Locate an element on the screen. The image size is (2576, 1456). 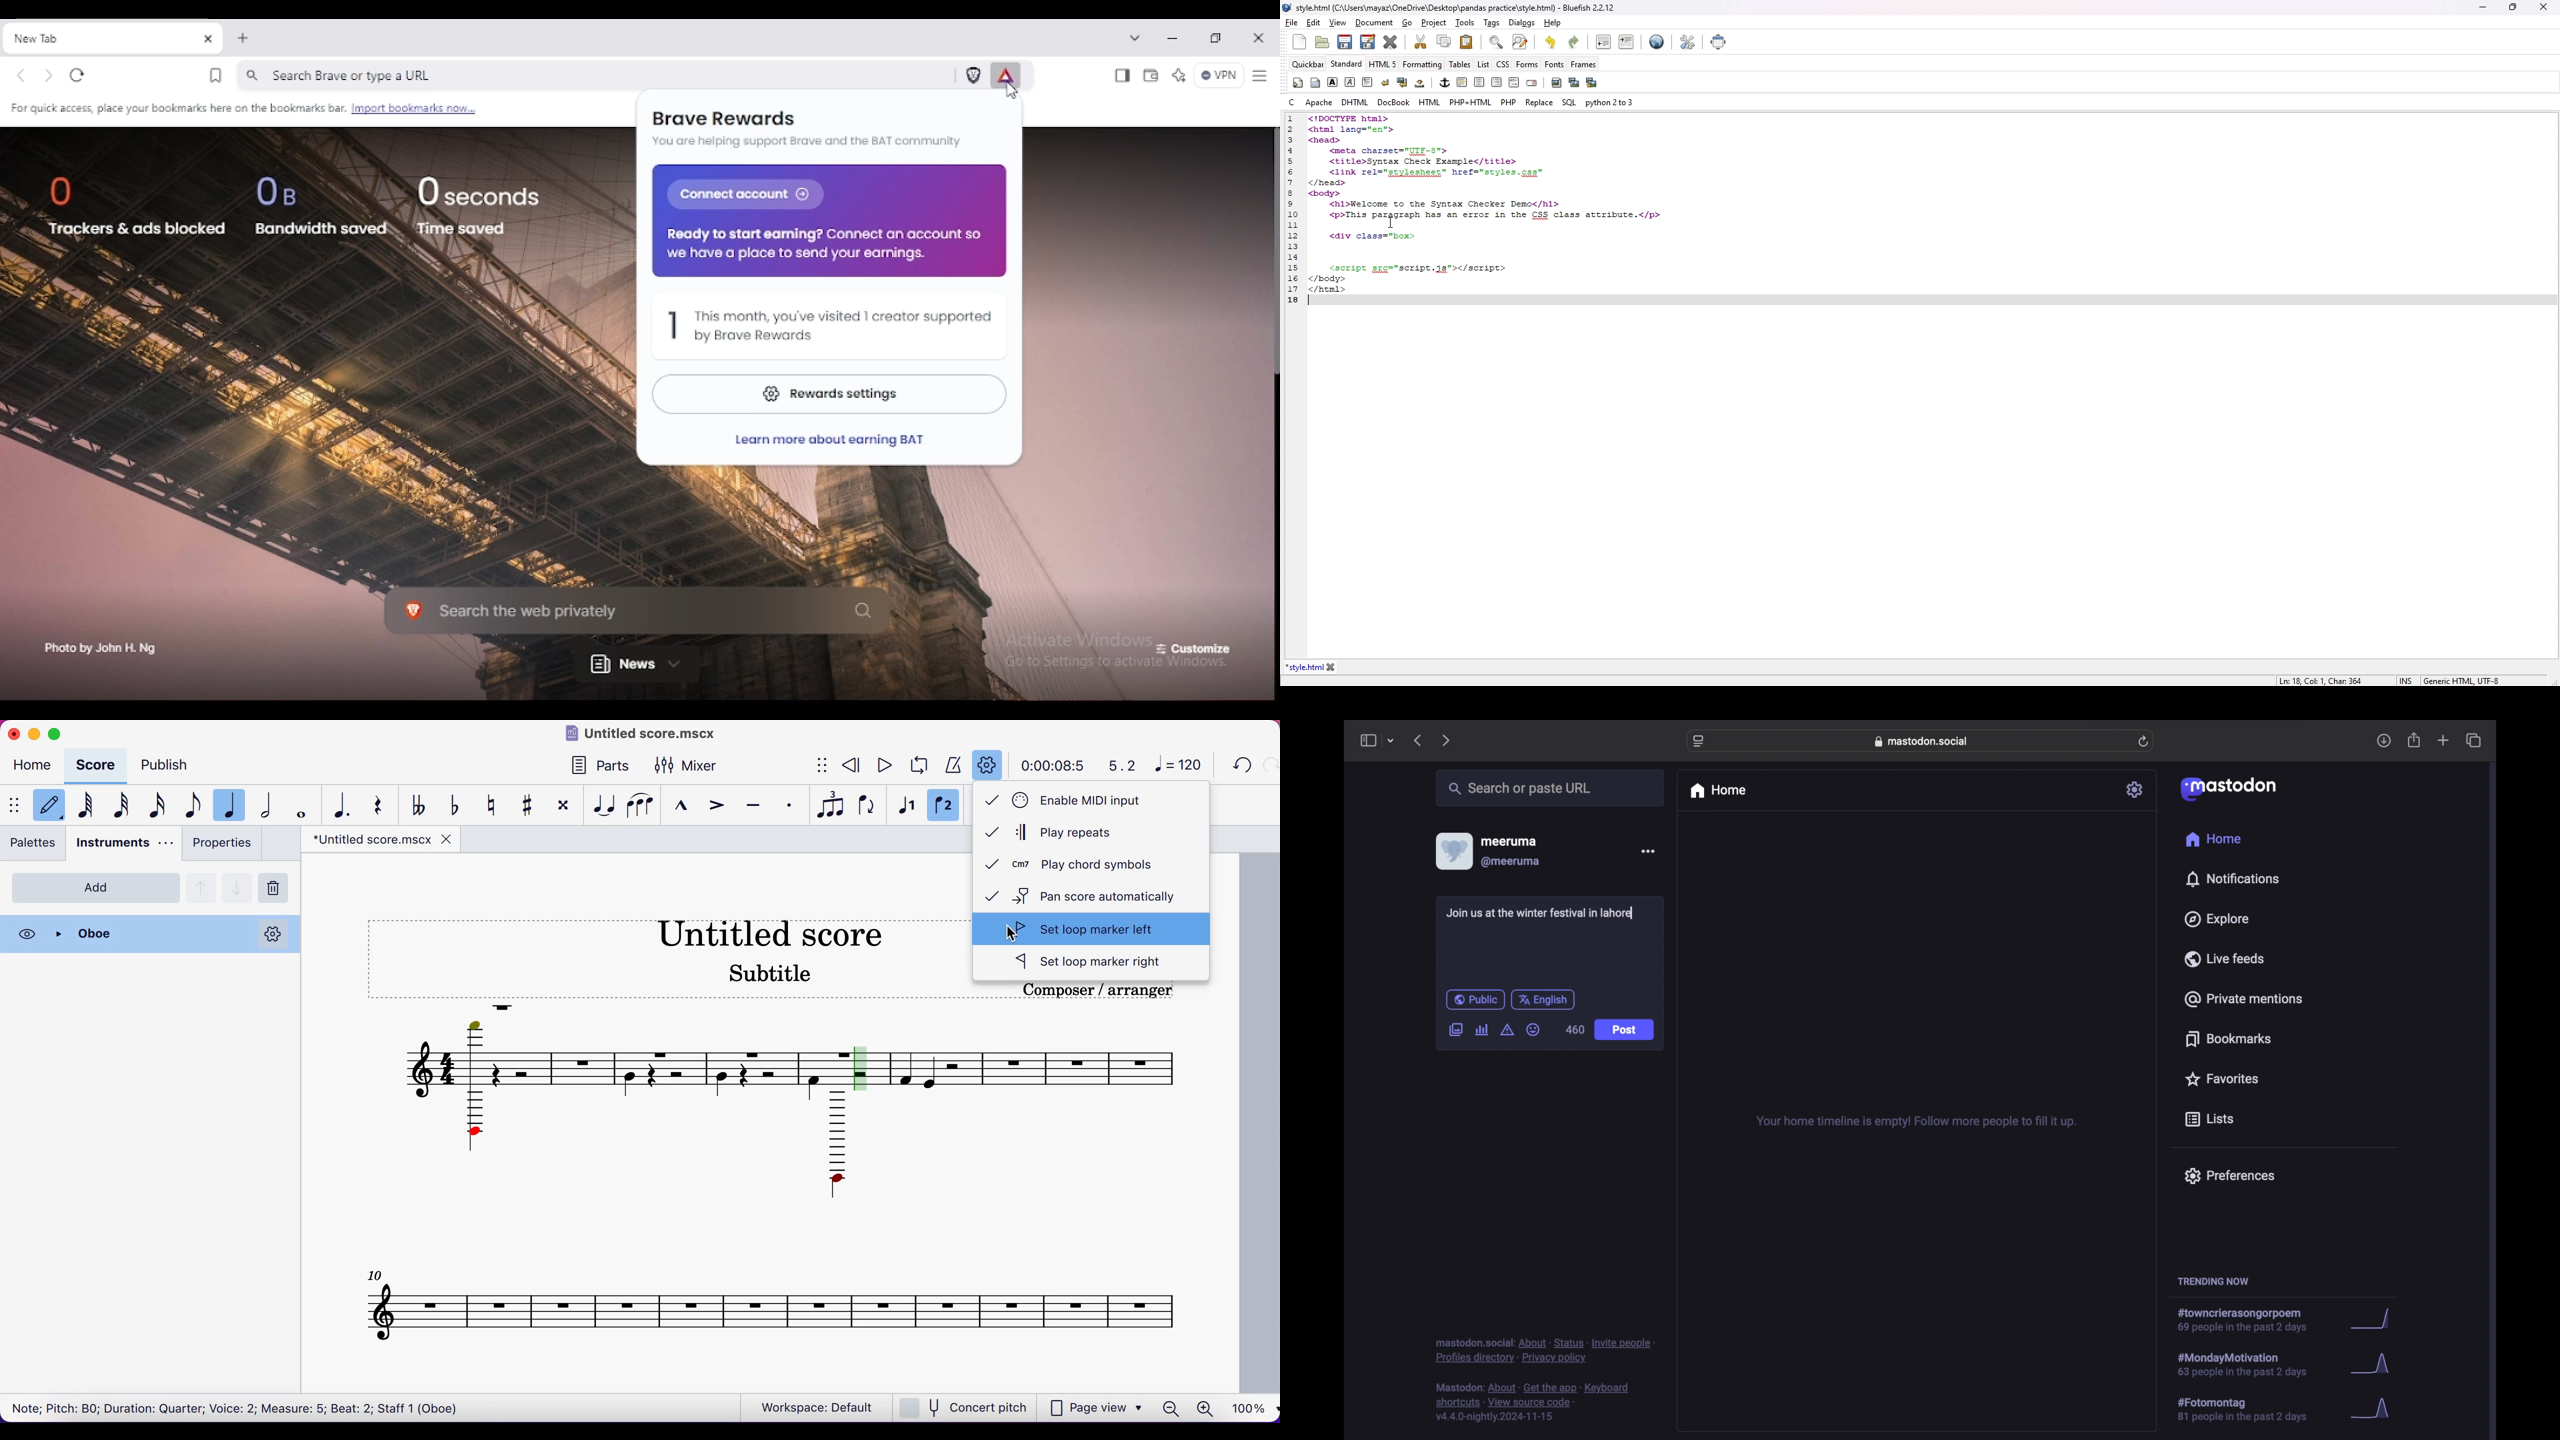
slur is located at coordinates (642, 806).